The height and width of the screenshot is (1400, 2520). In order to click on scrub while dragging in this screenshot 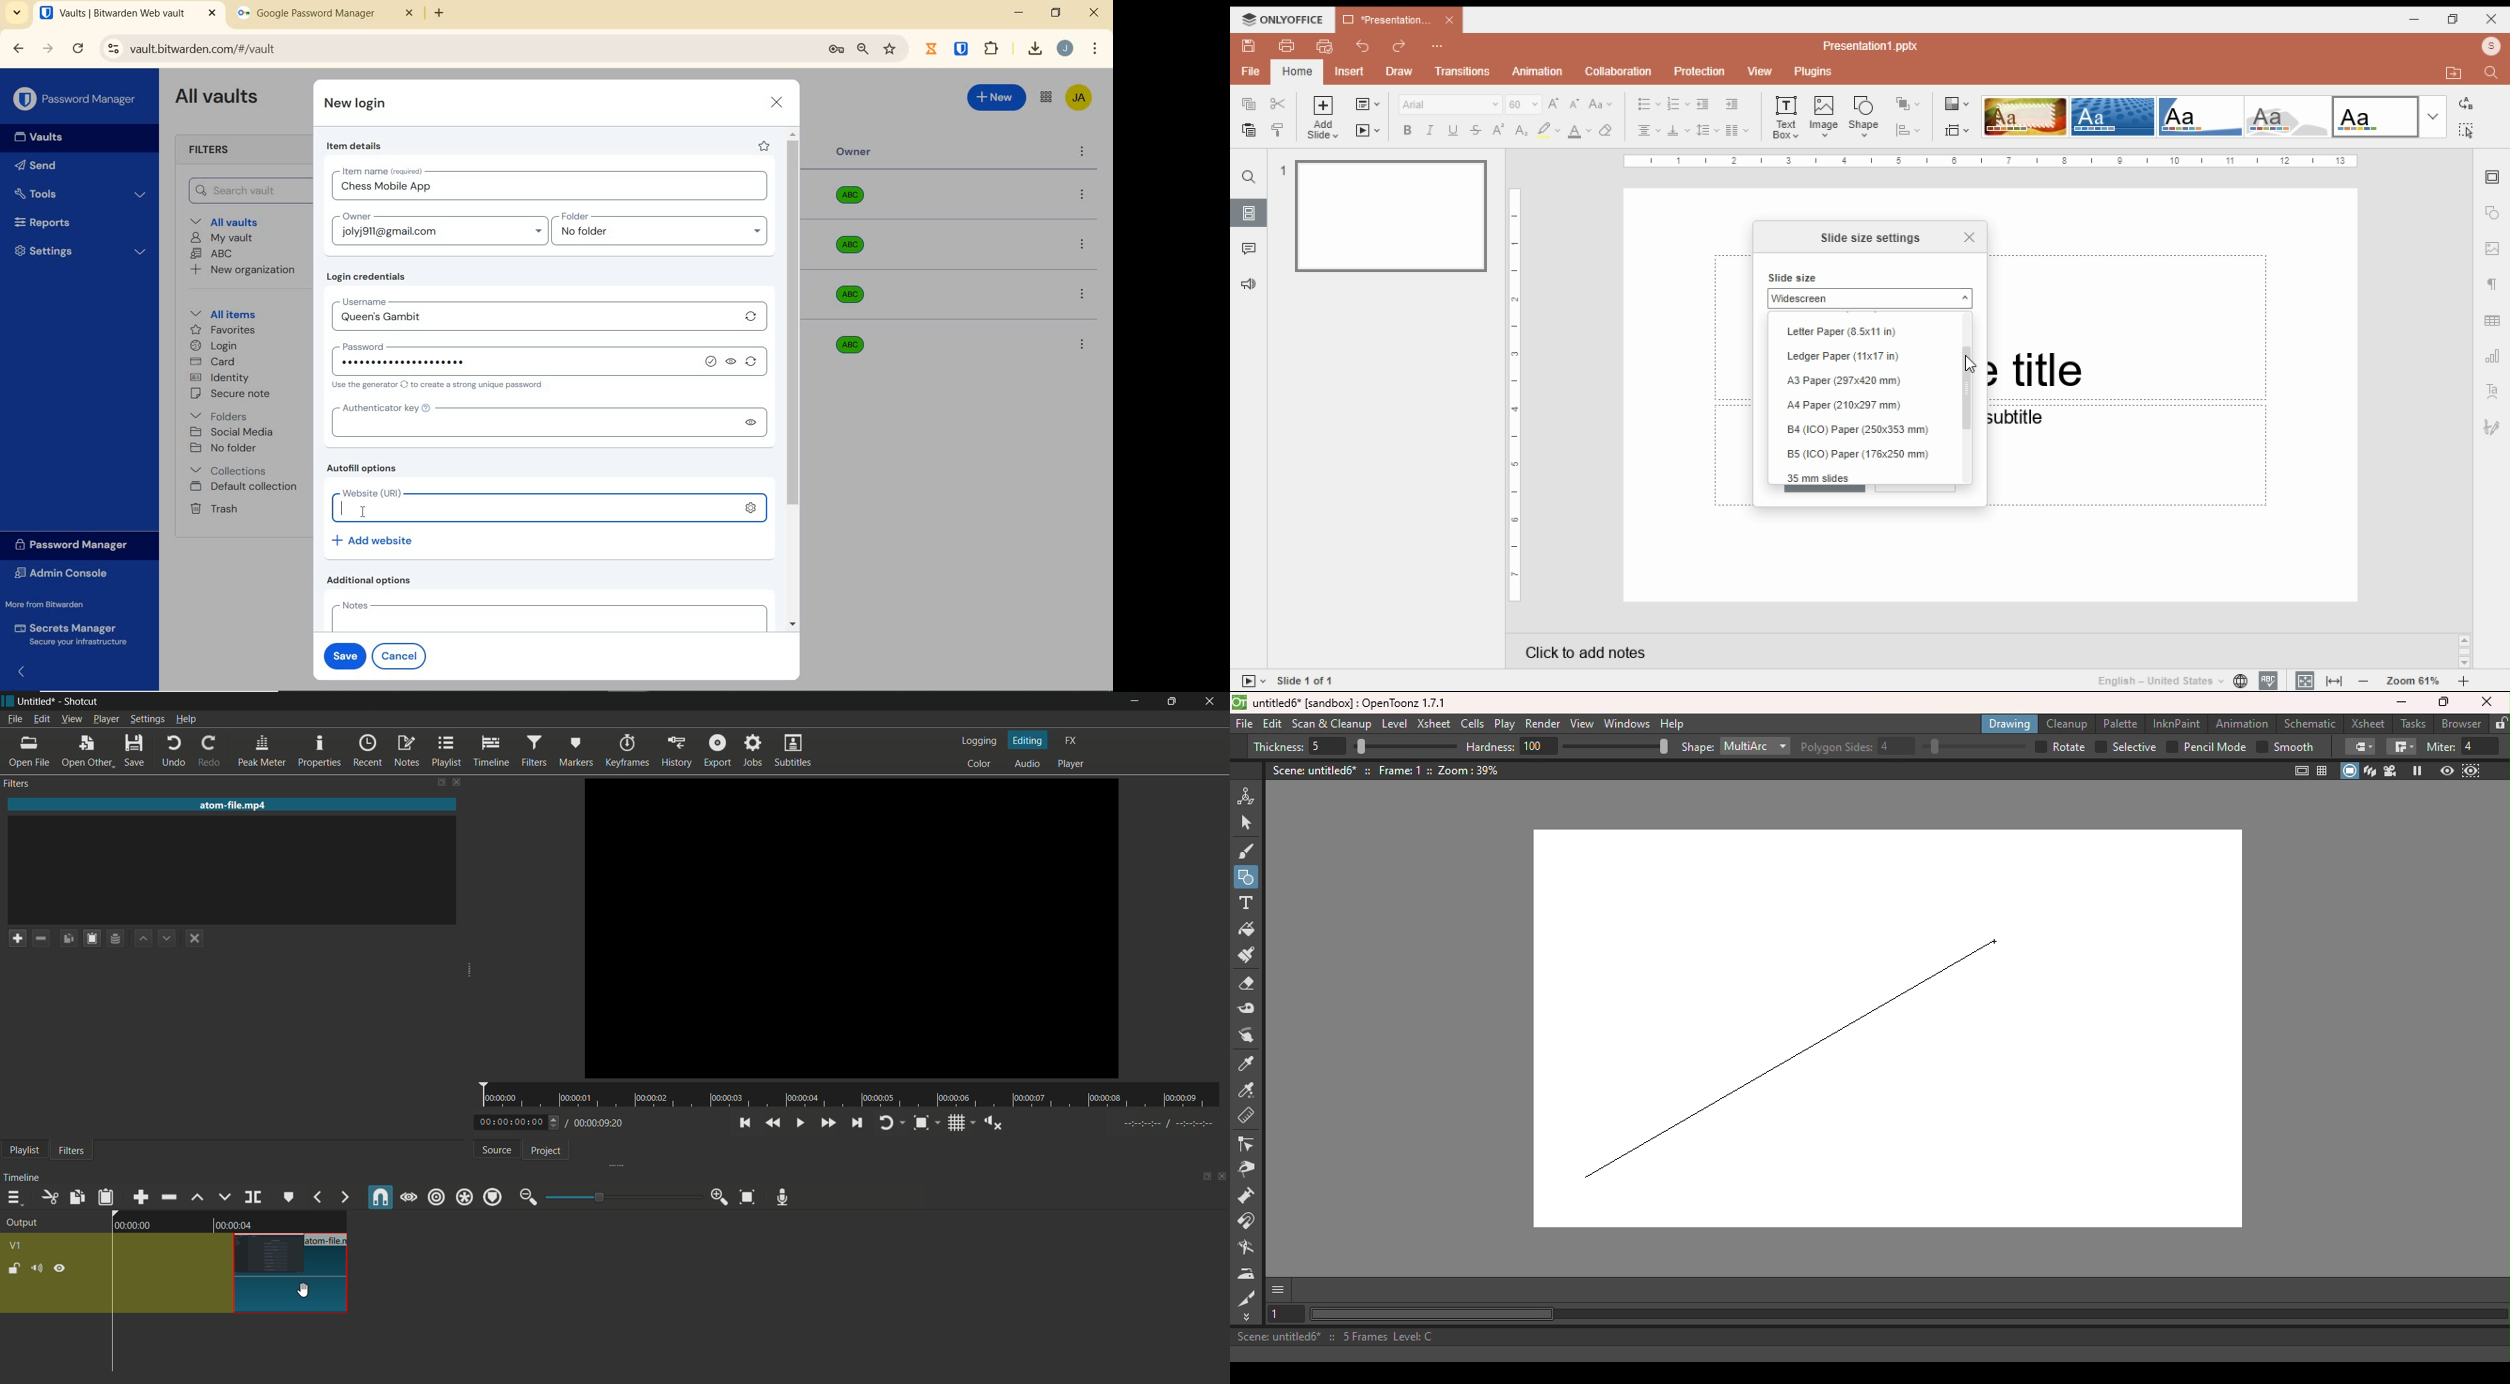, I will do `click(409, 1197)`.